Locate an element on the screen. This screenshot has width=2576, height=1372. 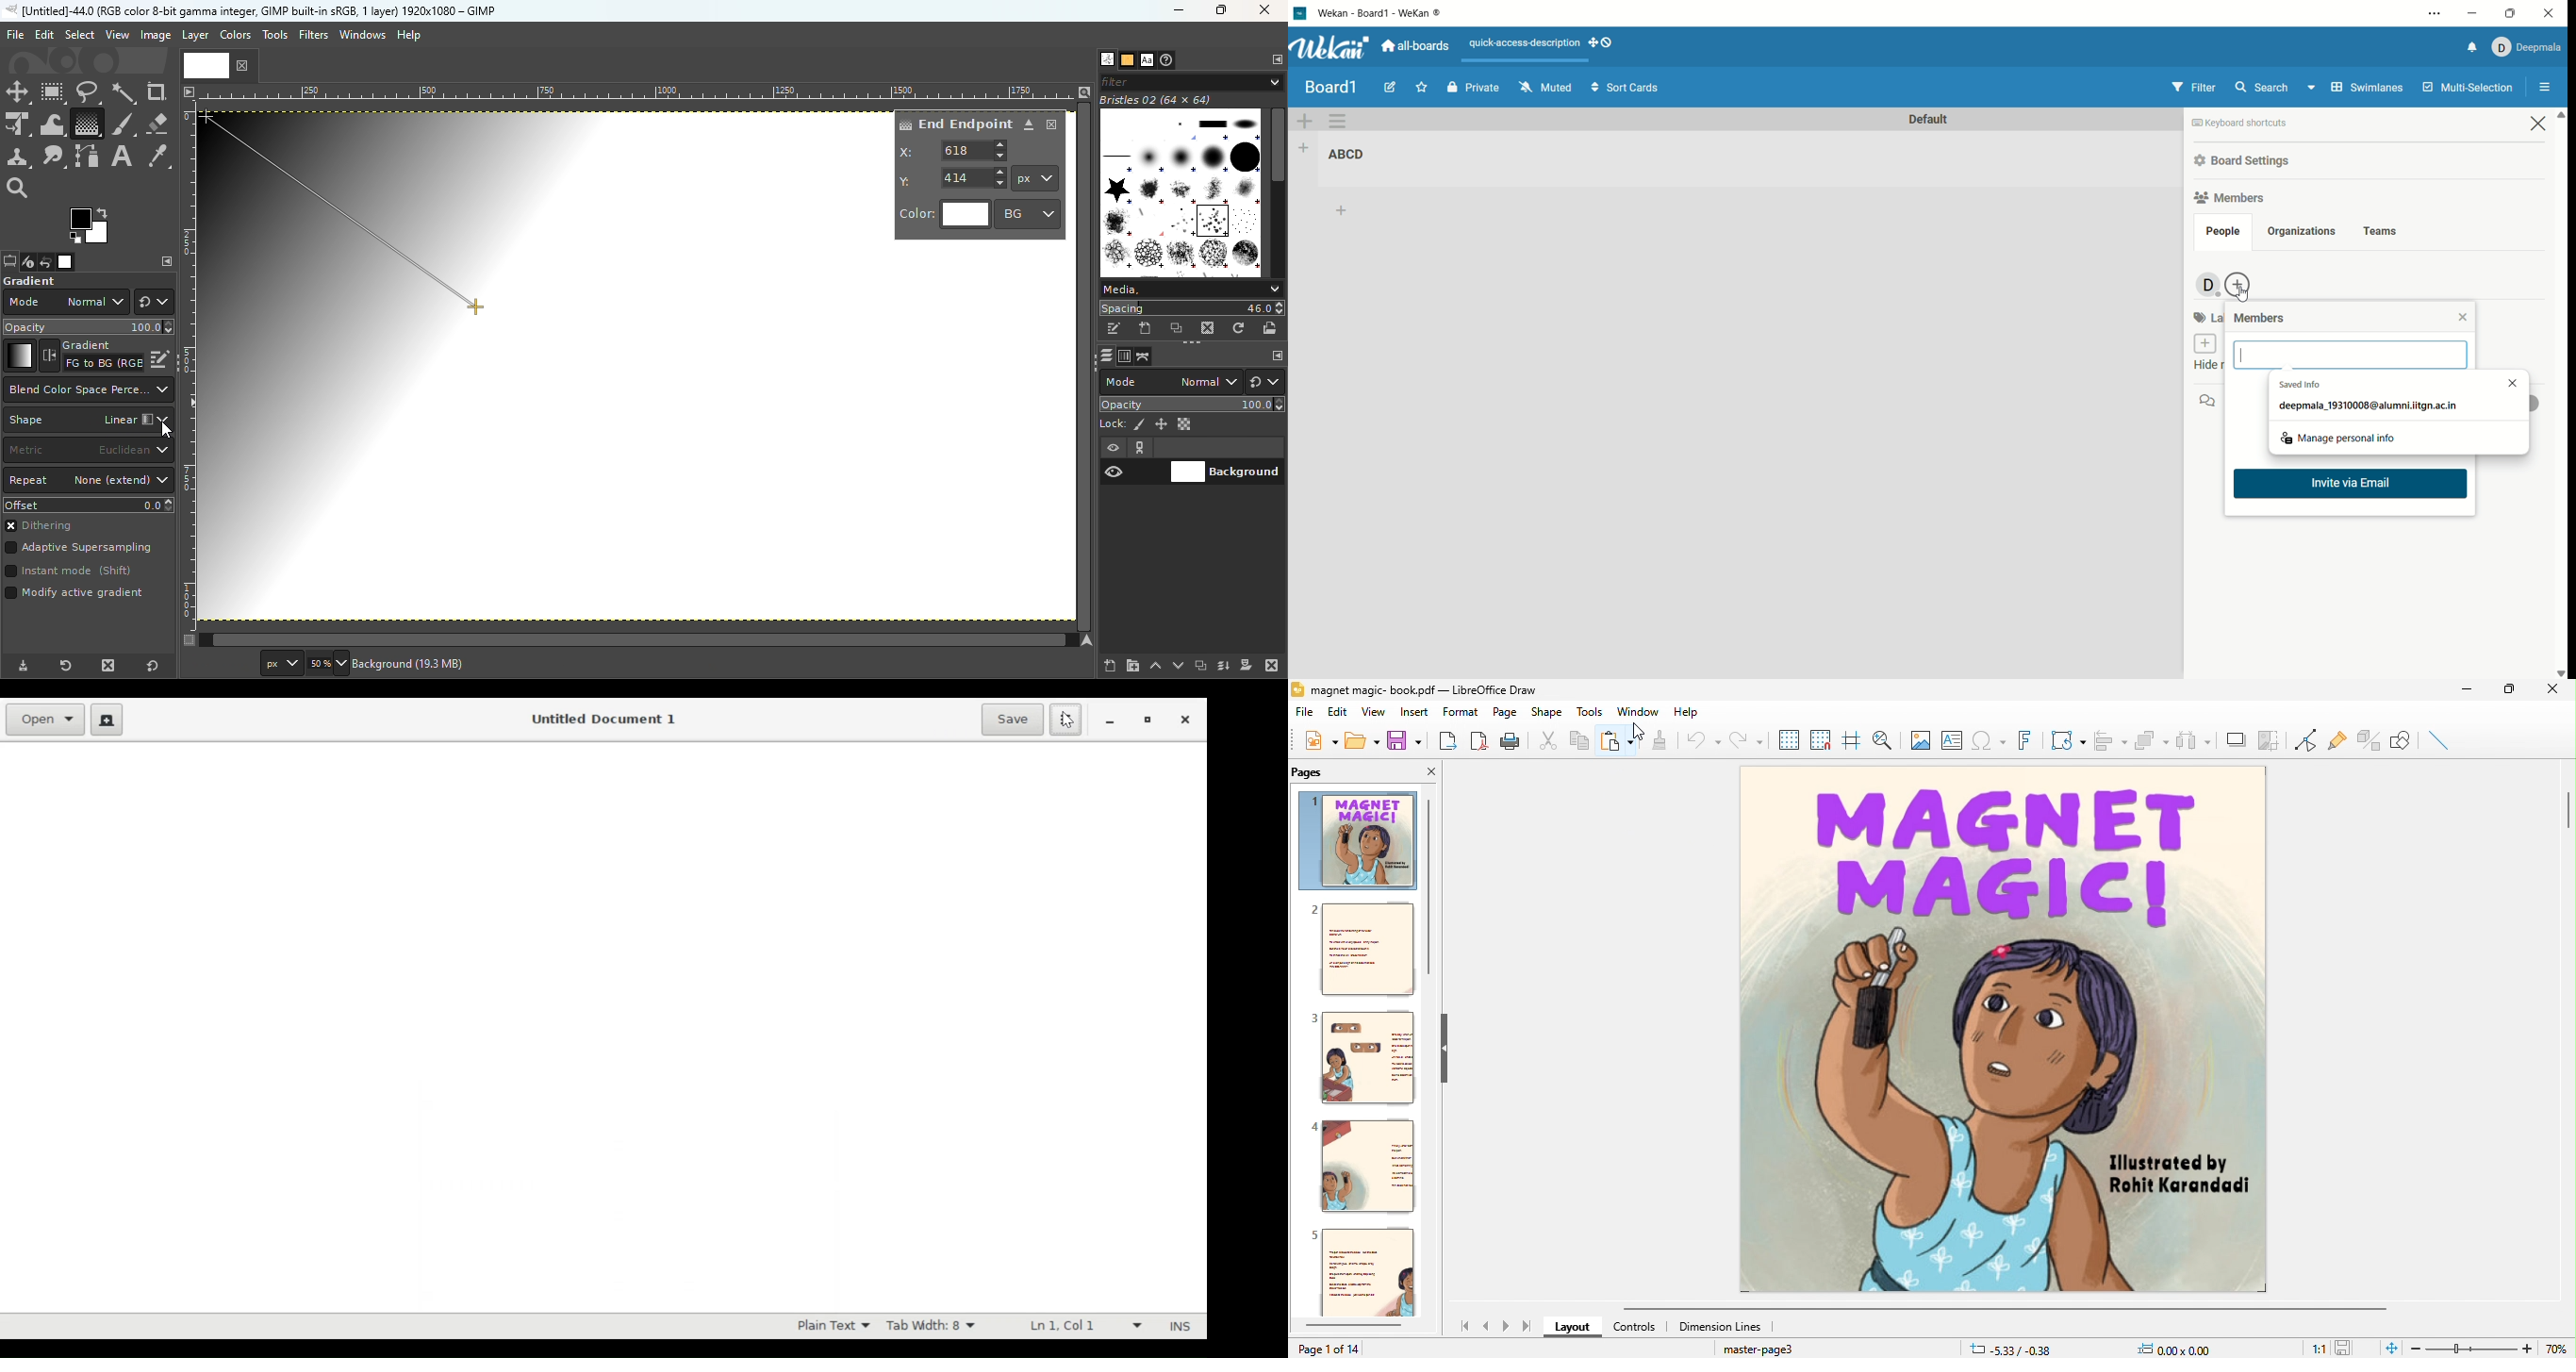
show draw function is located at coordinates (2404, 739).